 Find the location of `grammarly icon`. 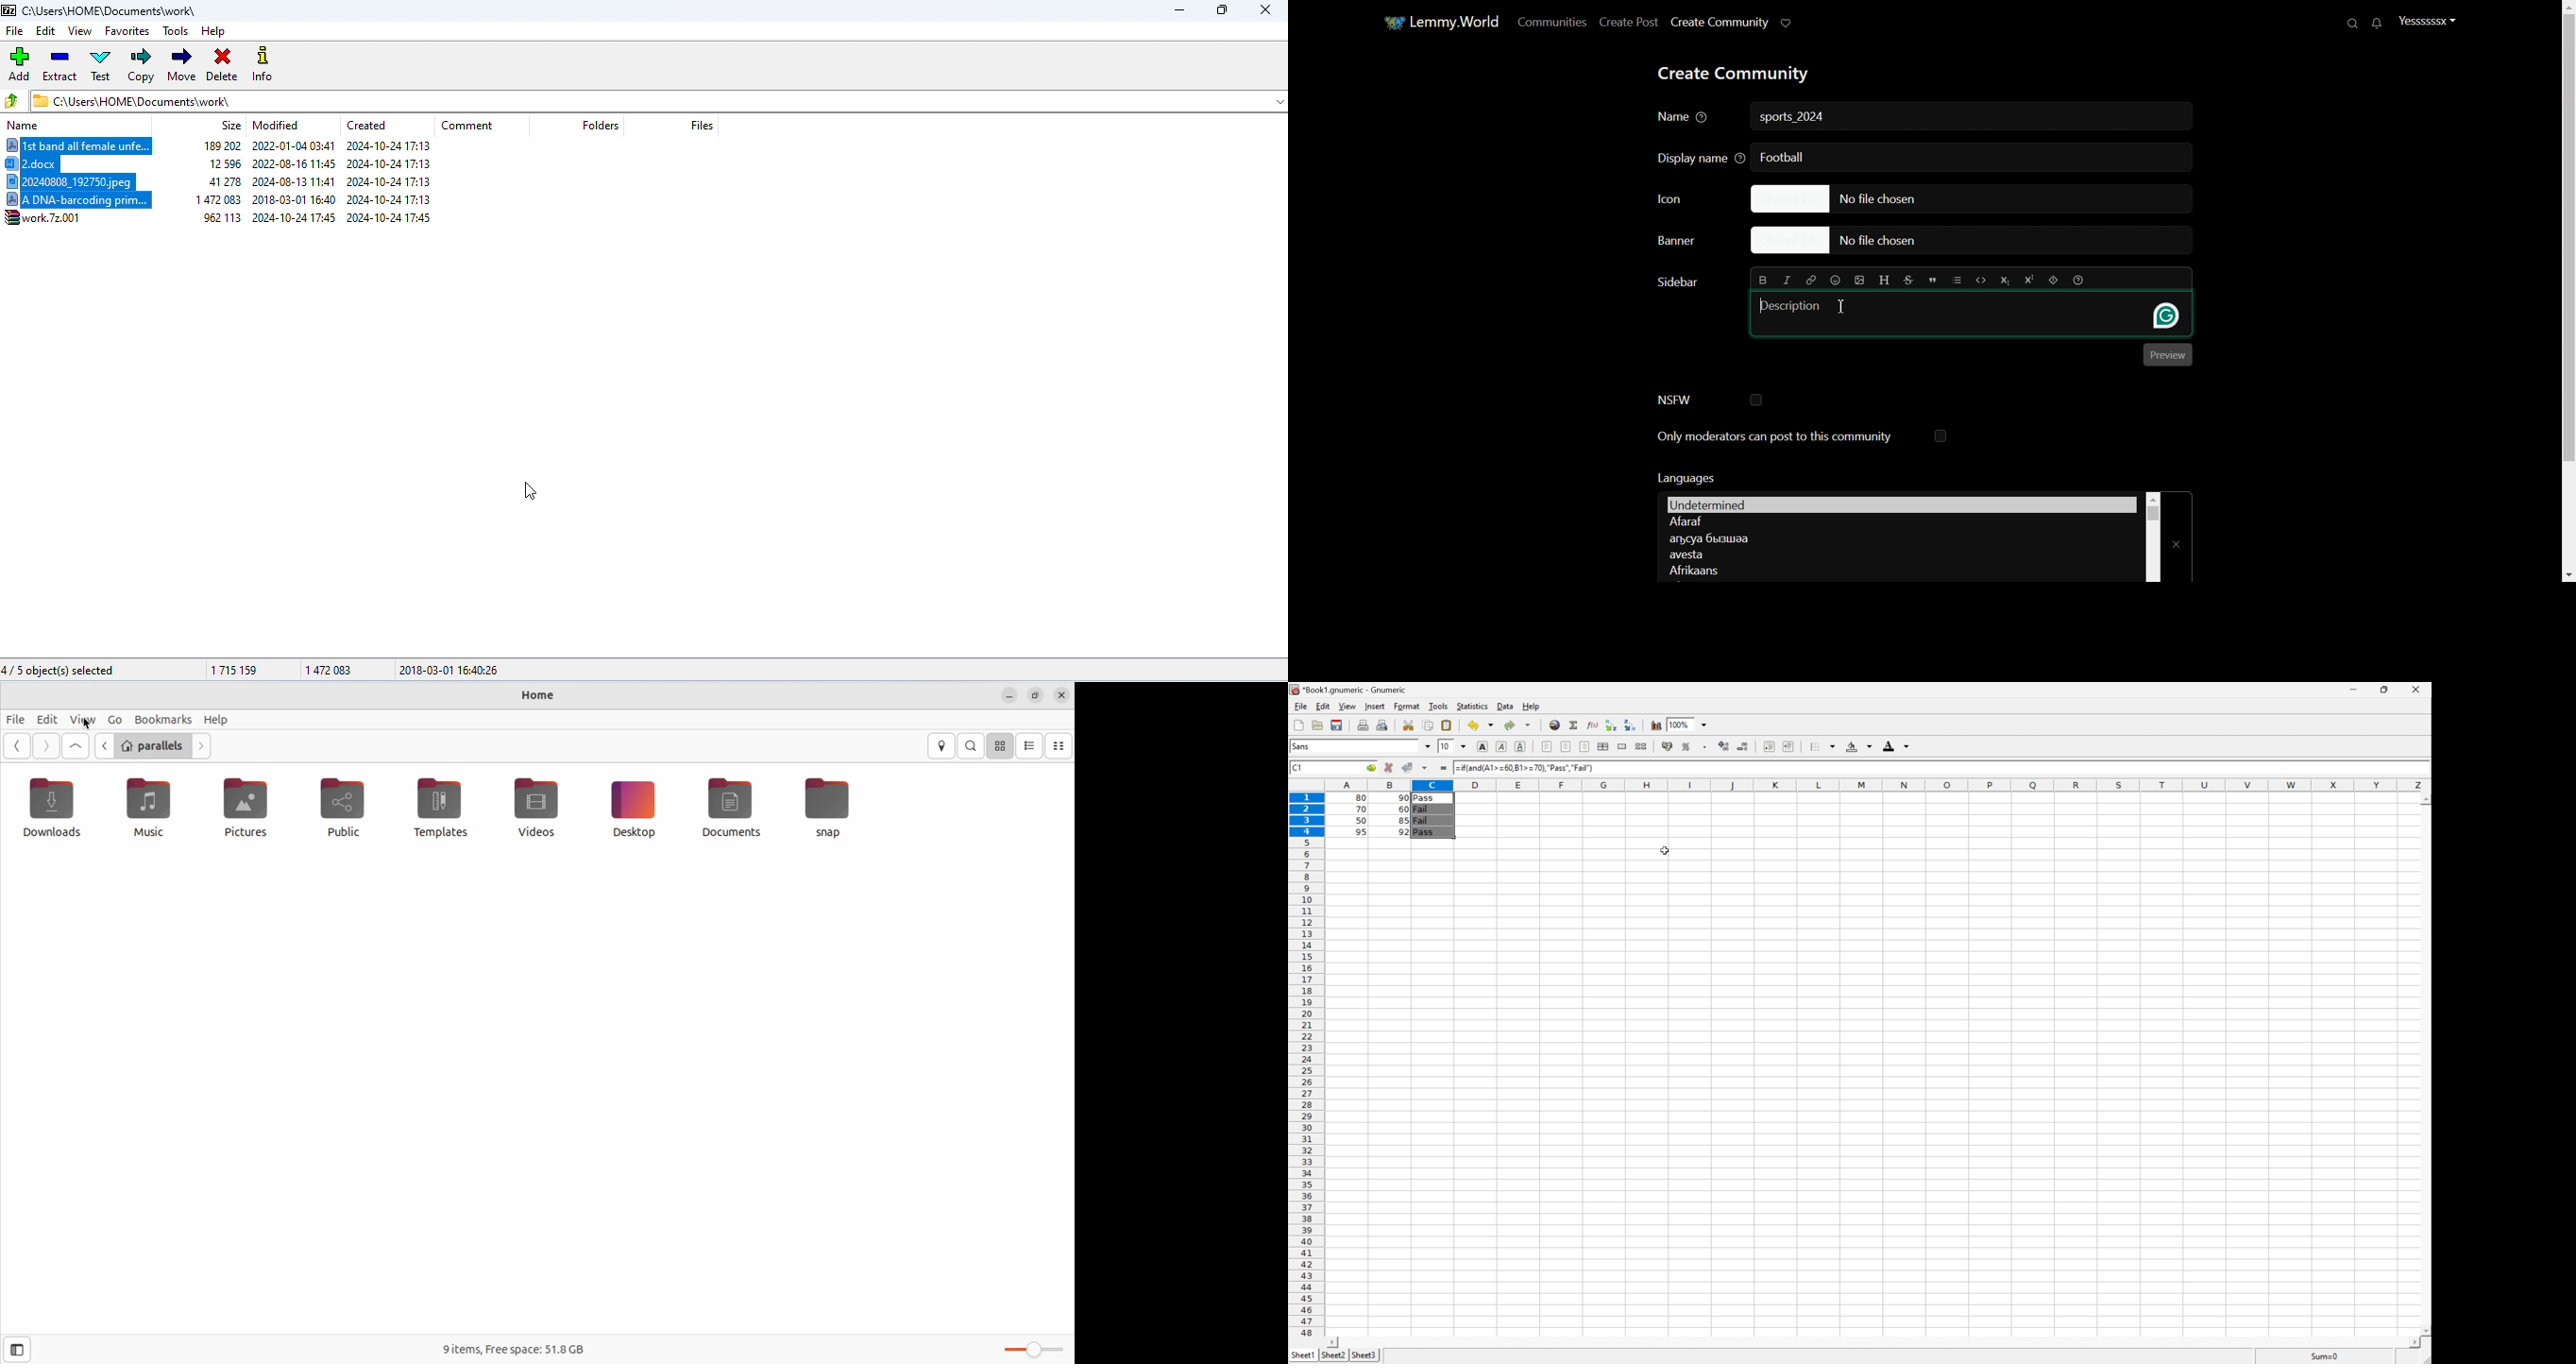

grammarly icon is located at coordinates (2167, 315).